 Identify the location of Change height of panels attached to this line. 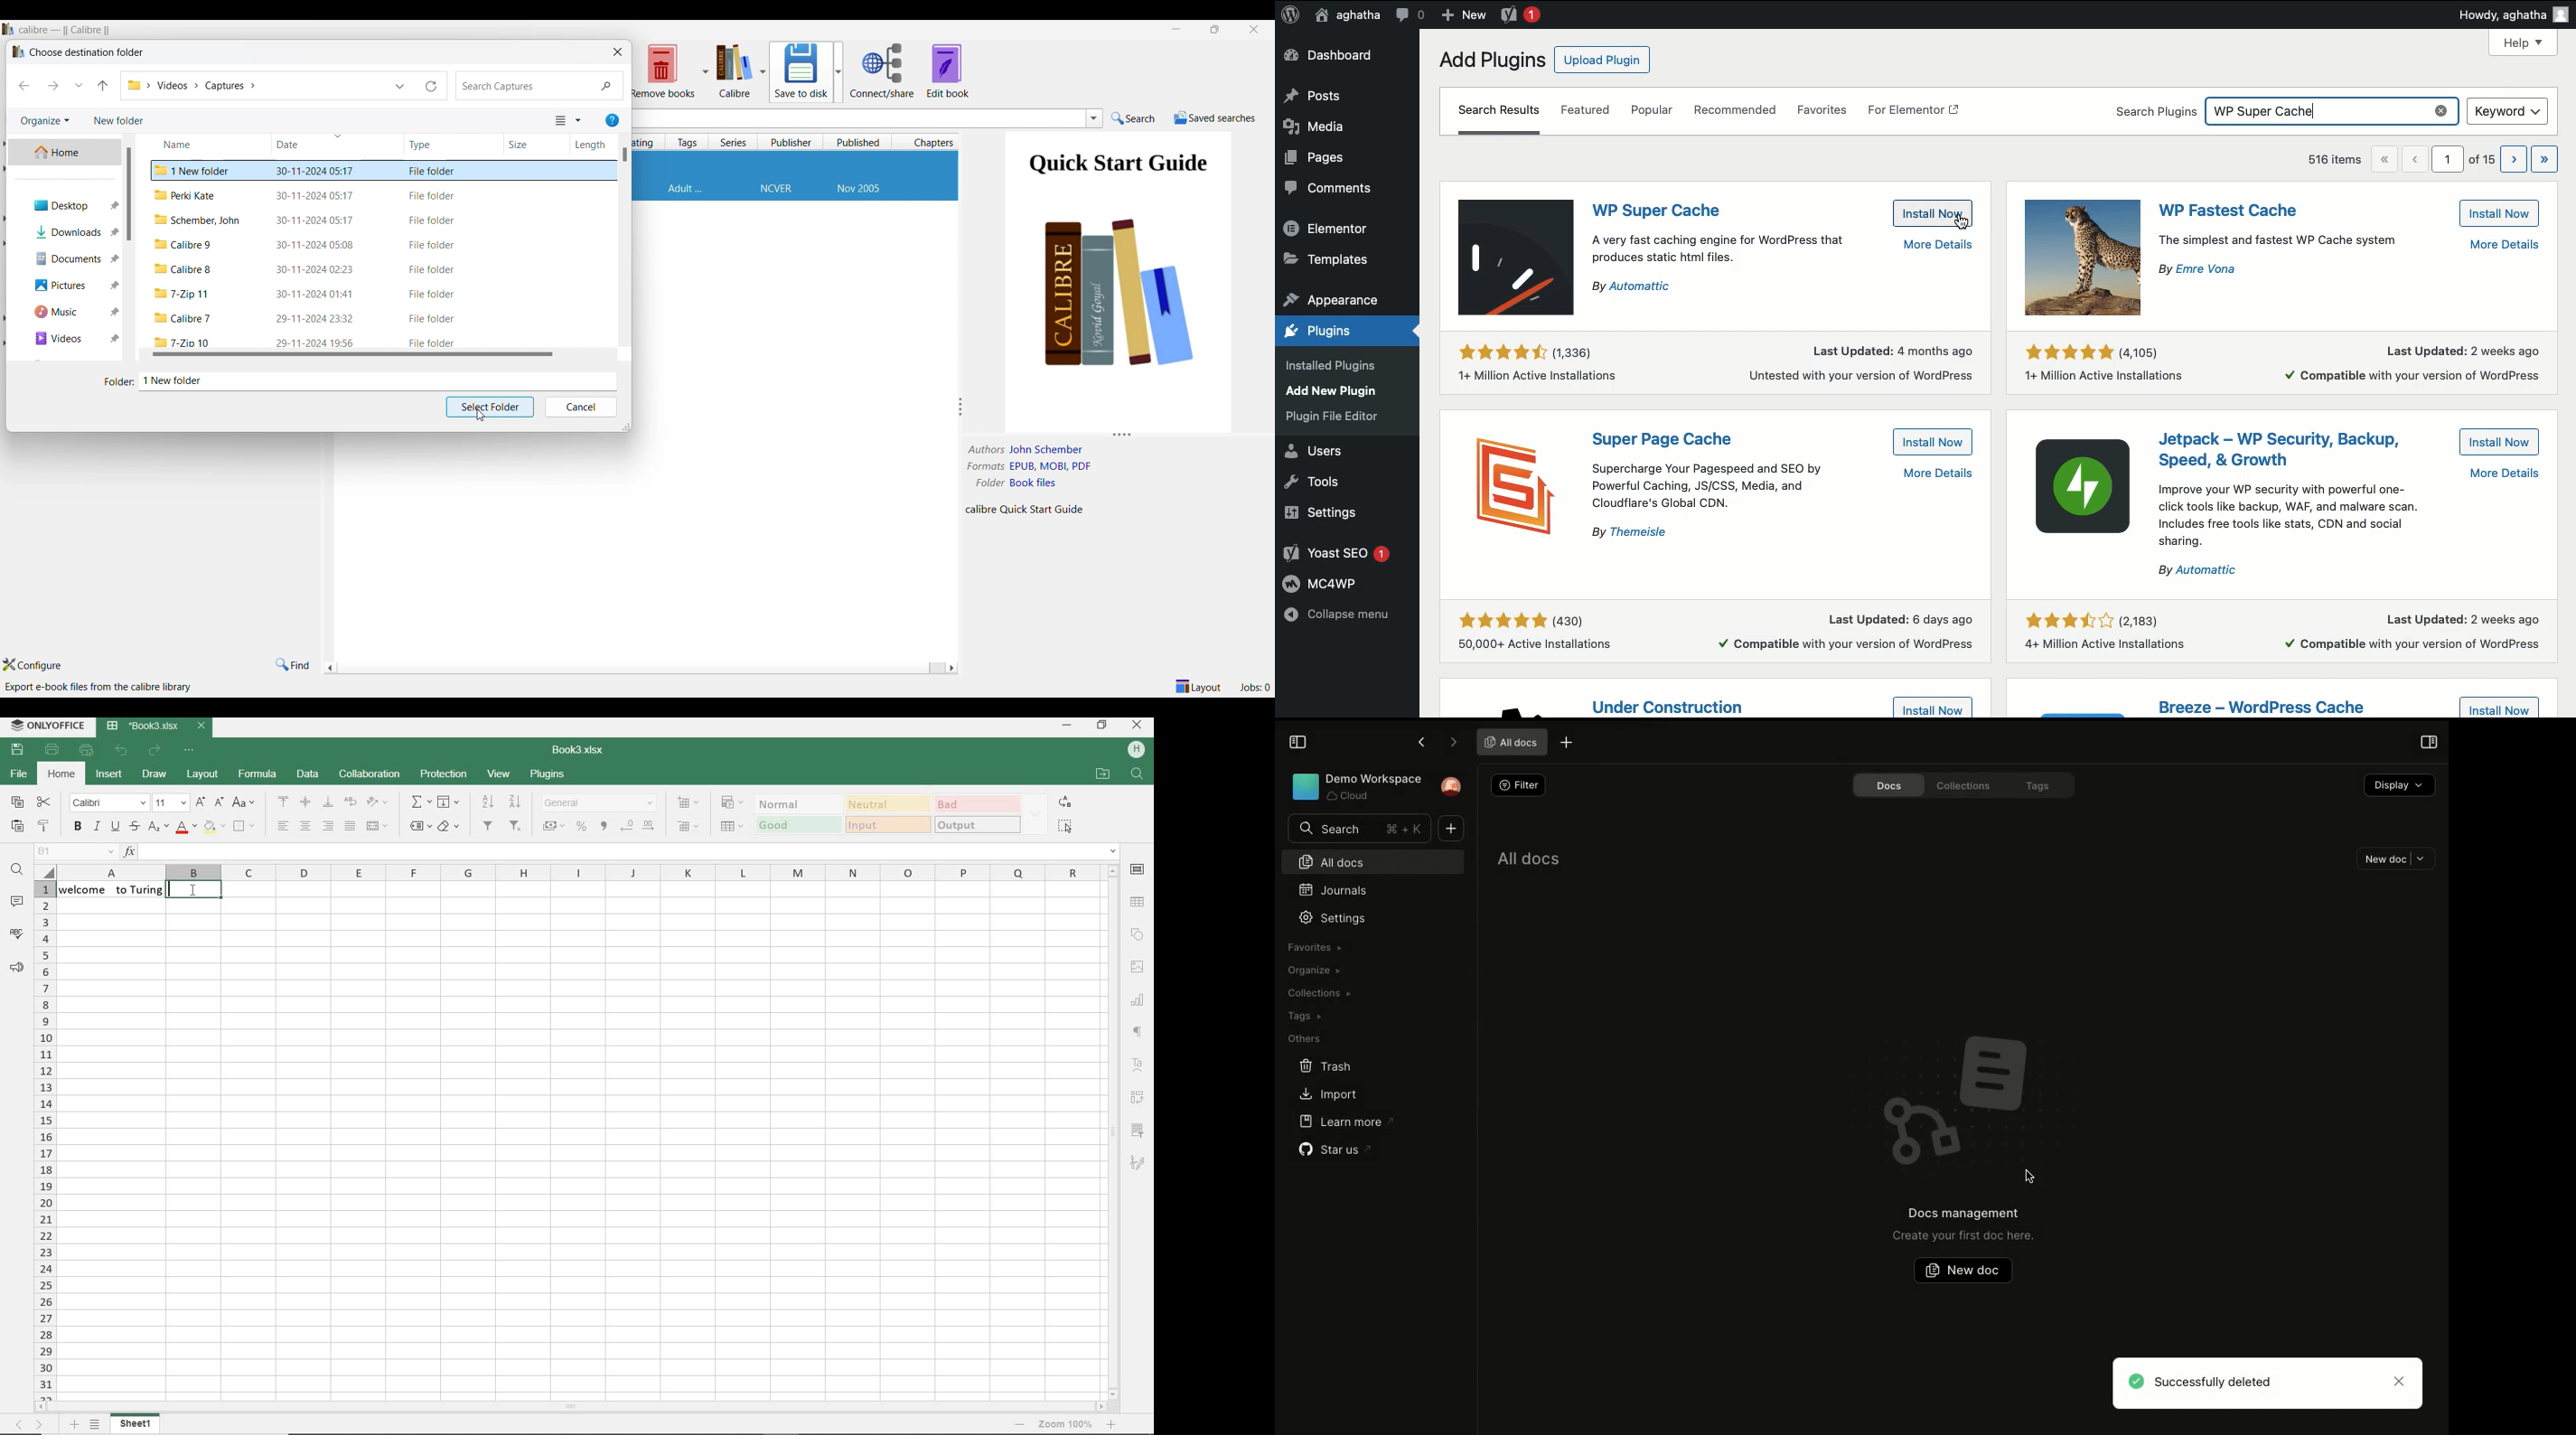
(1115, 432).